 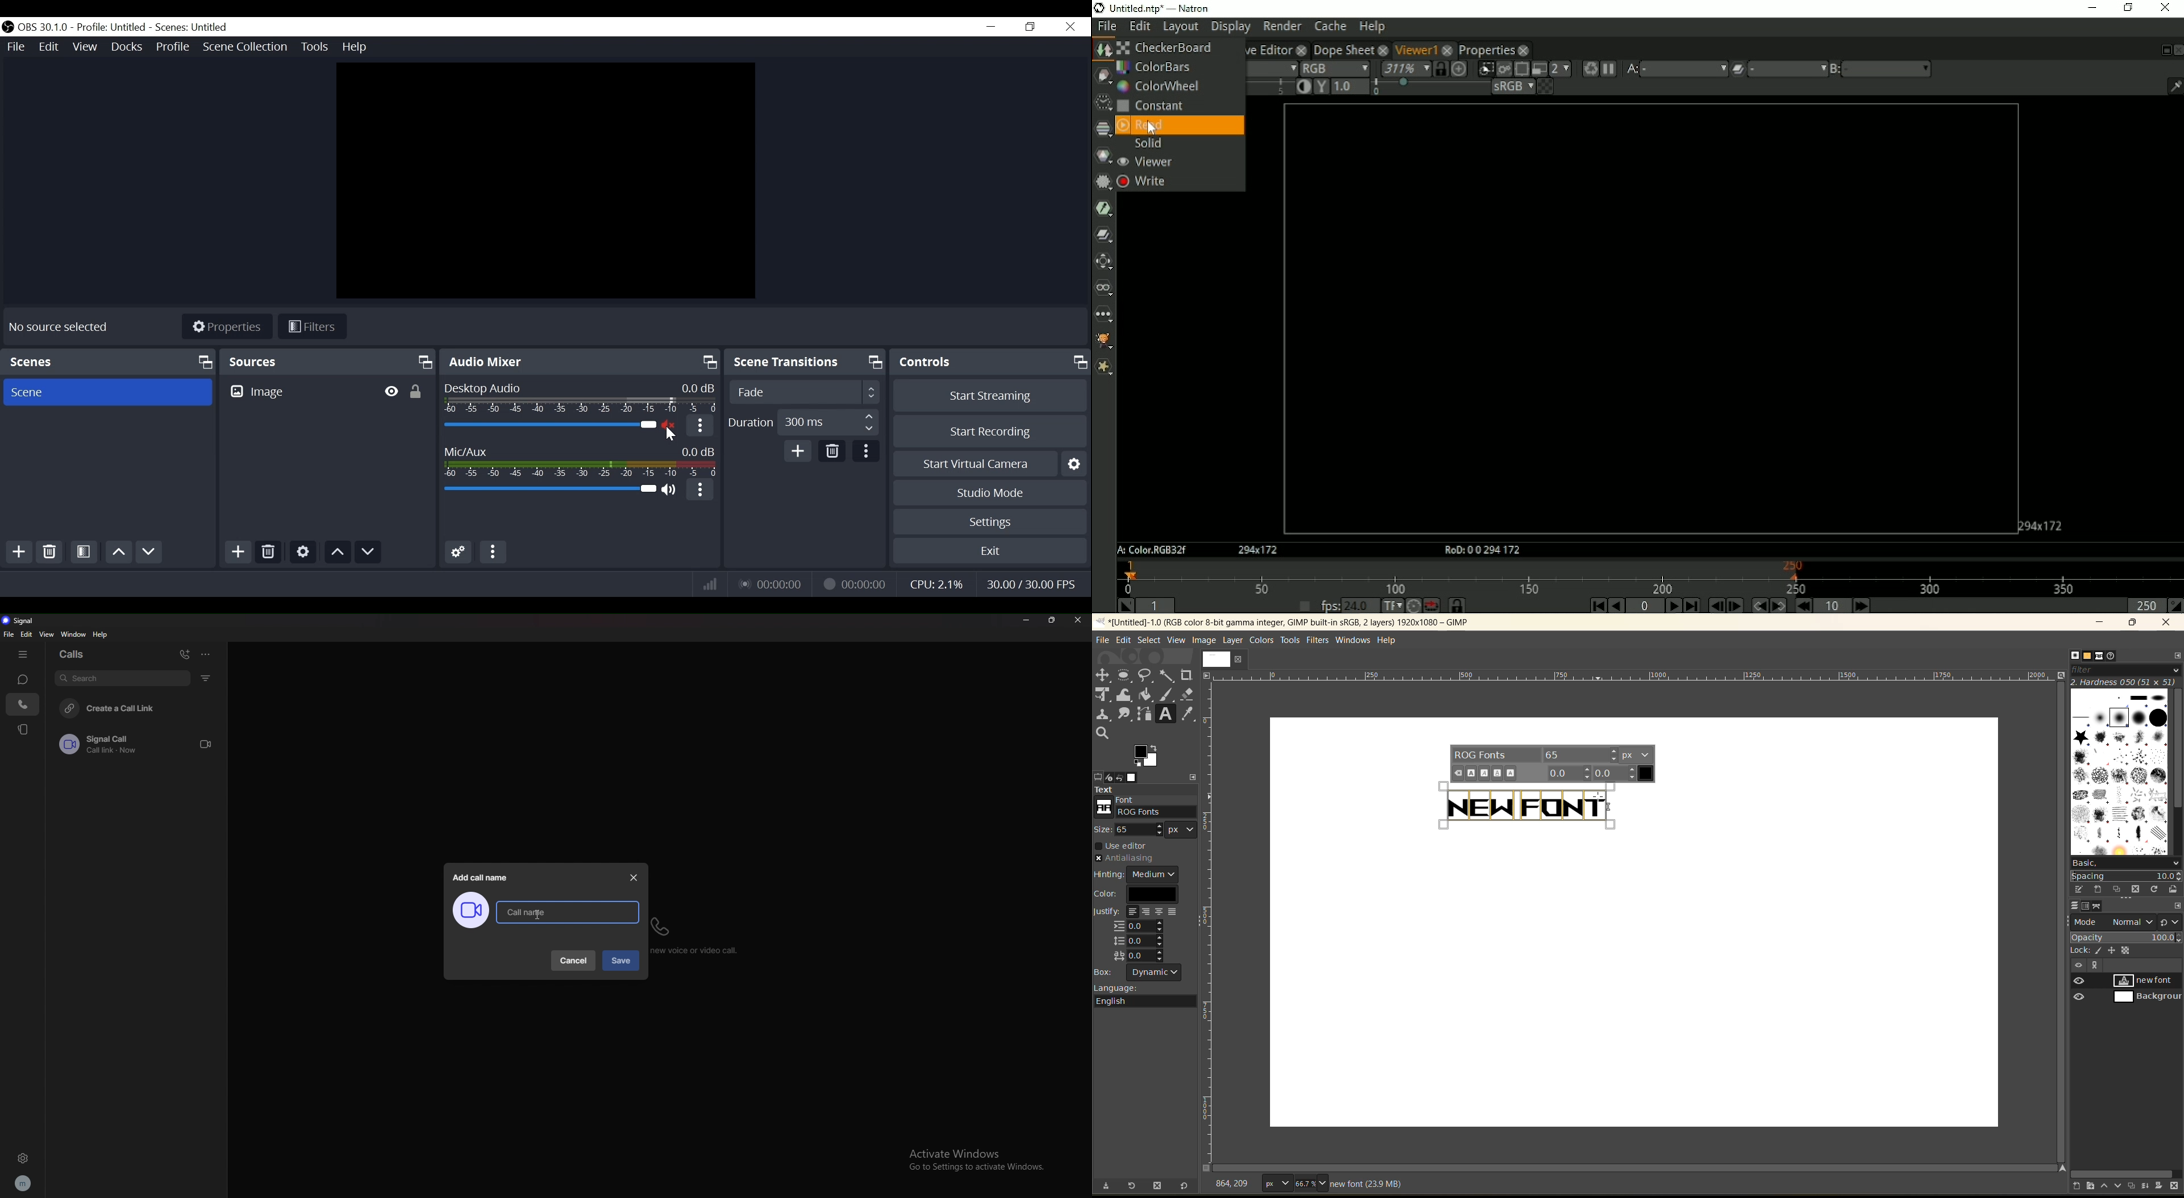 I want to click on Bitrate, so click(x=708, y=584).